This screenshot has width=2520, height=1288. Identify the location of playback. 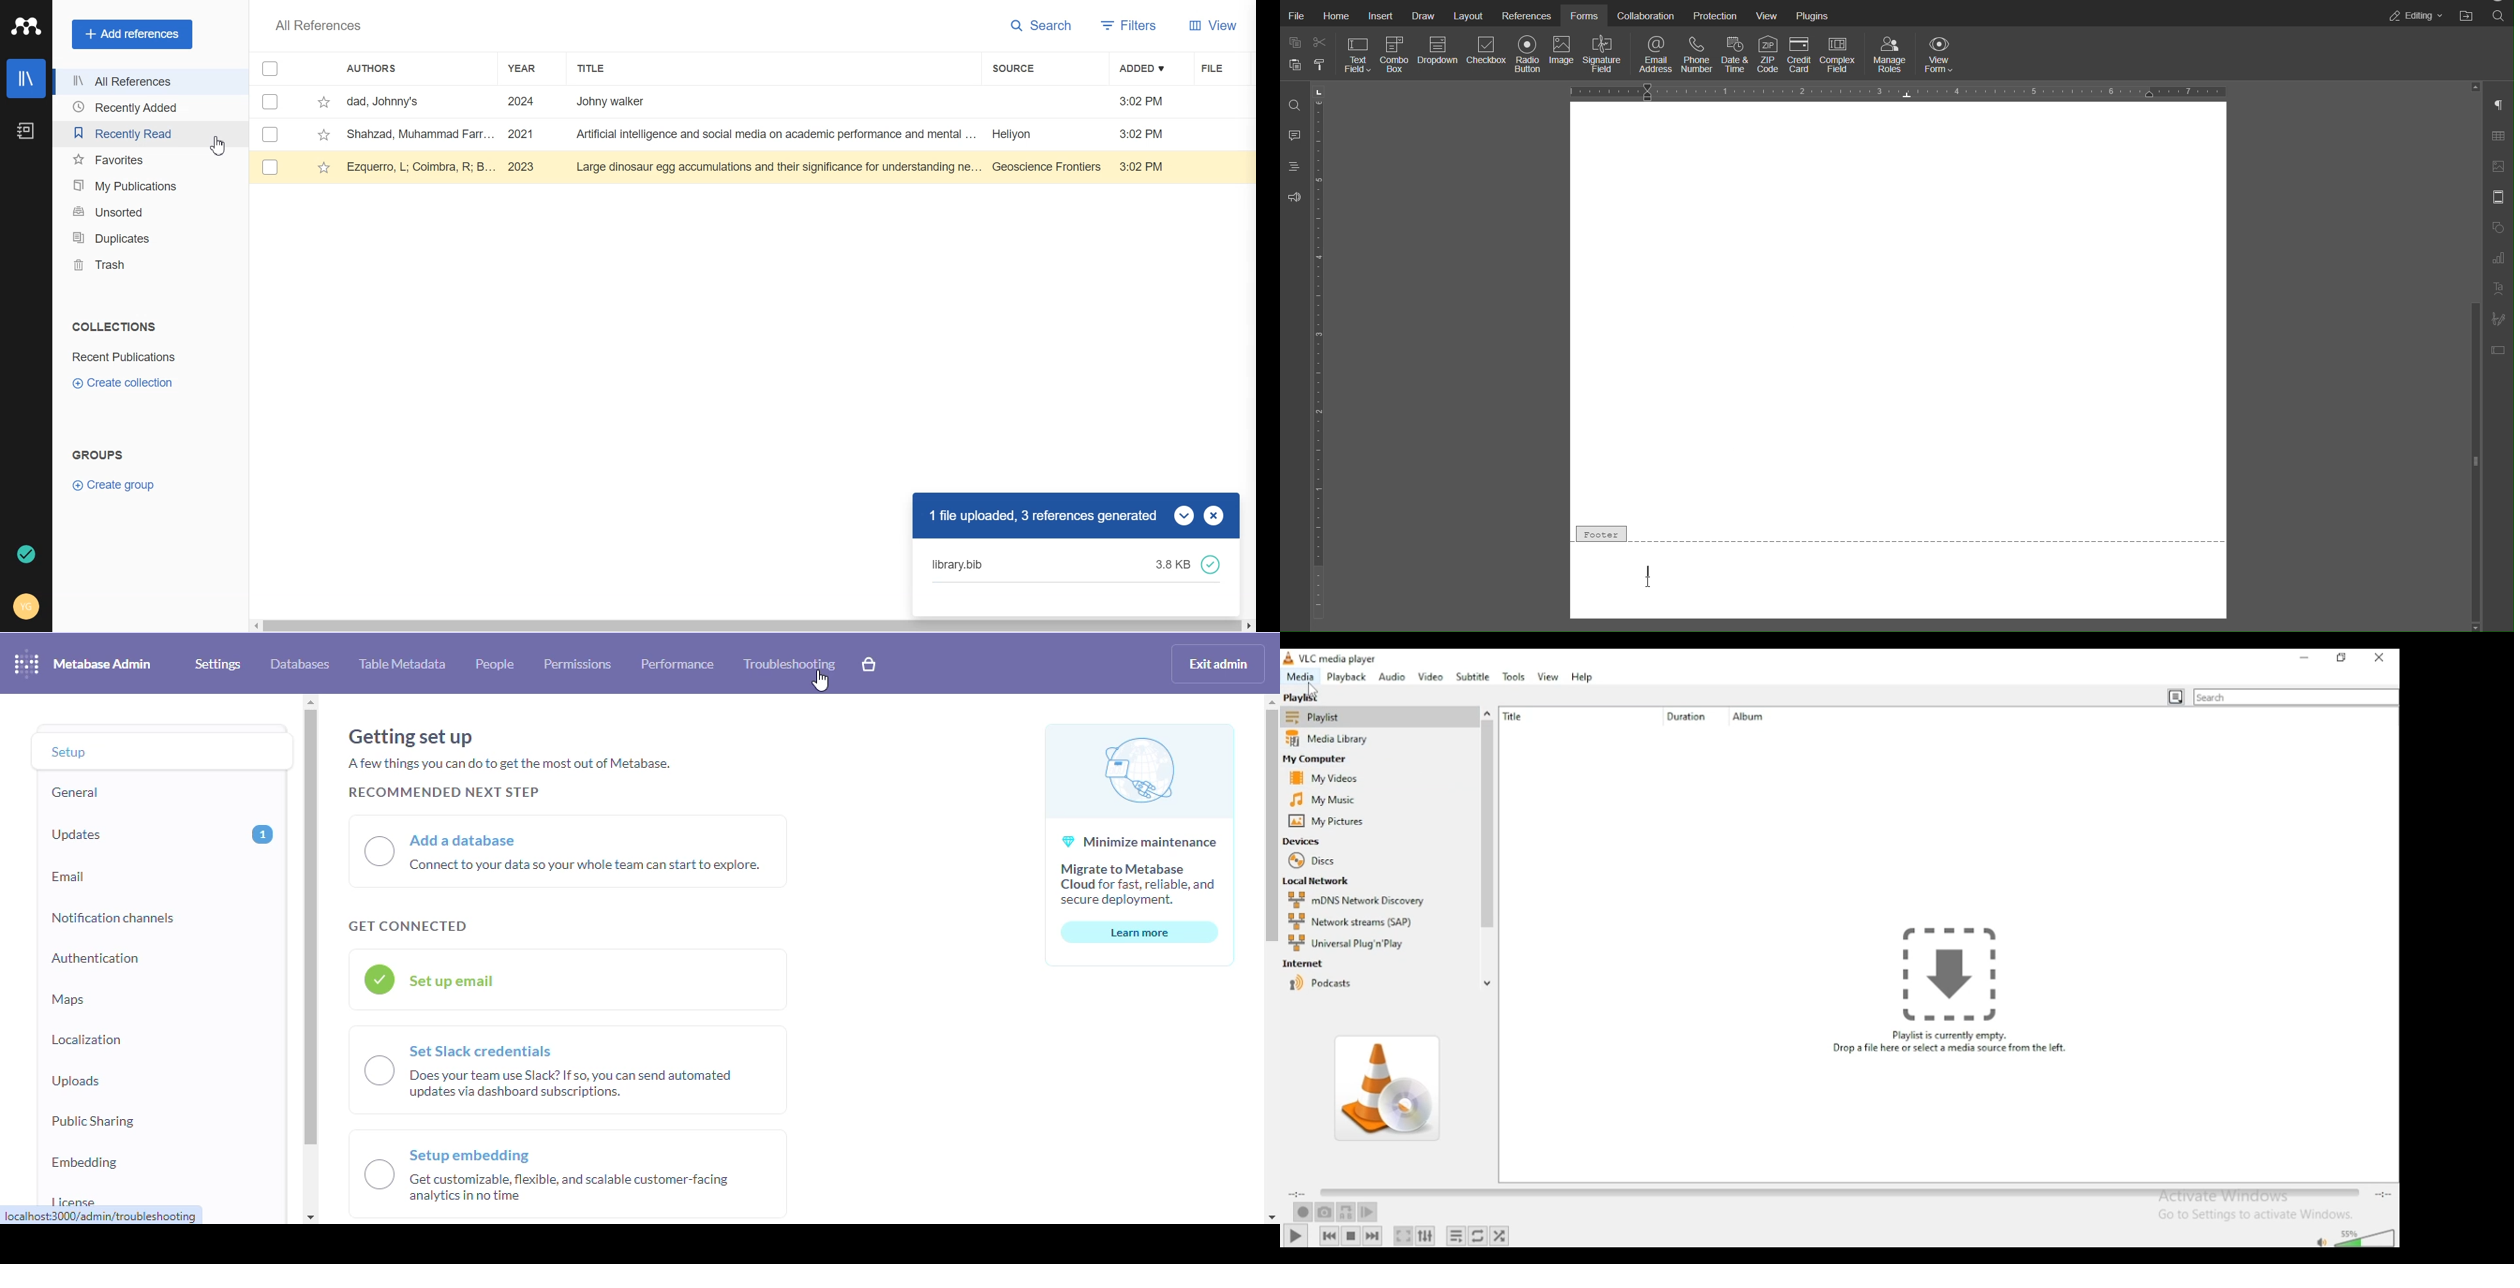
(1345, 676).